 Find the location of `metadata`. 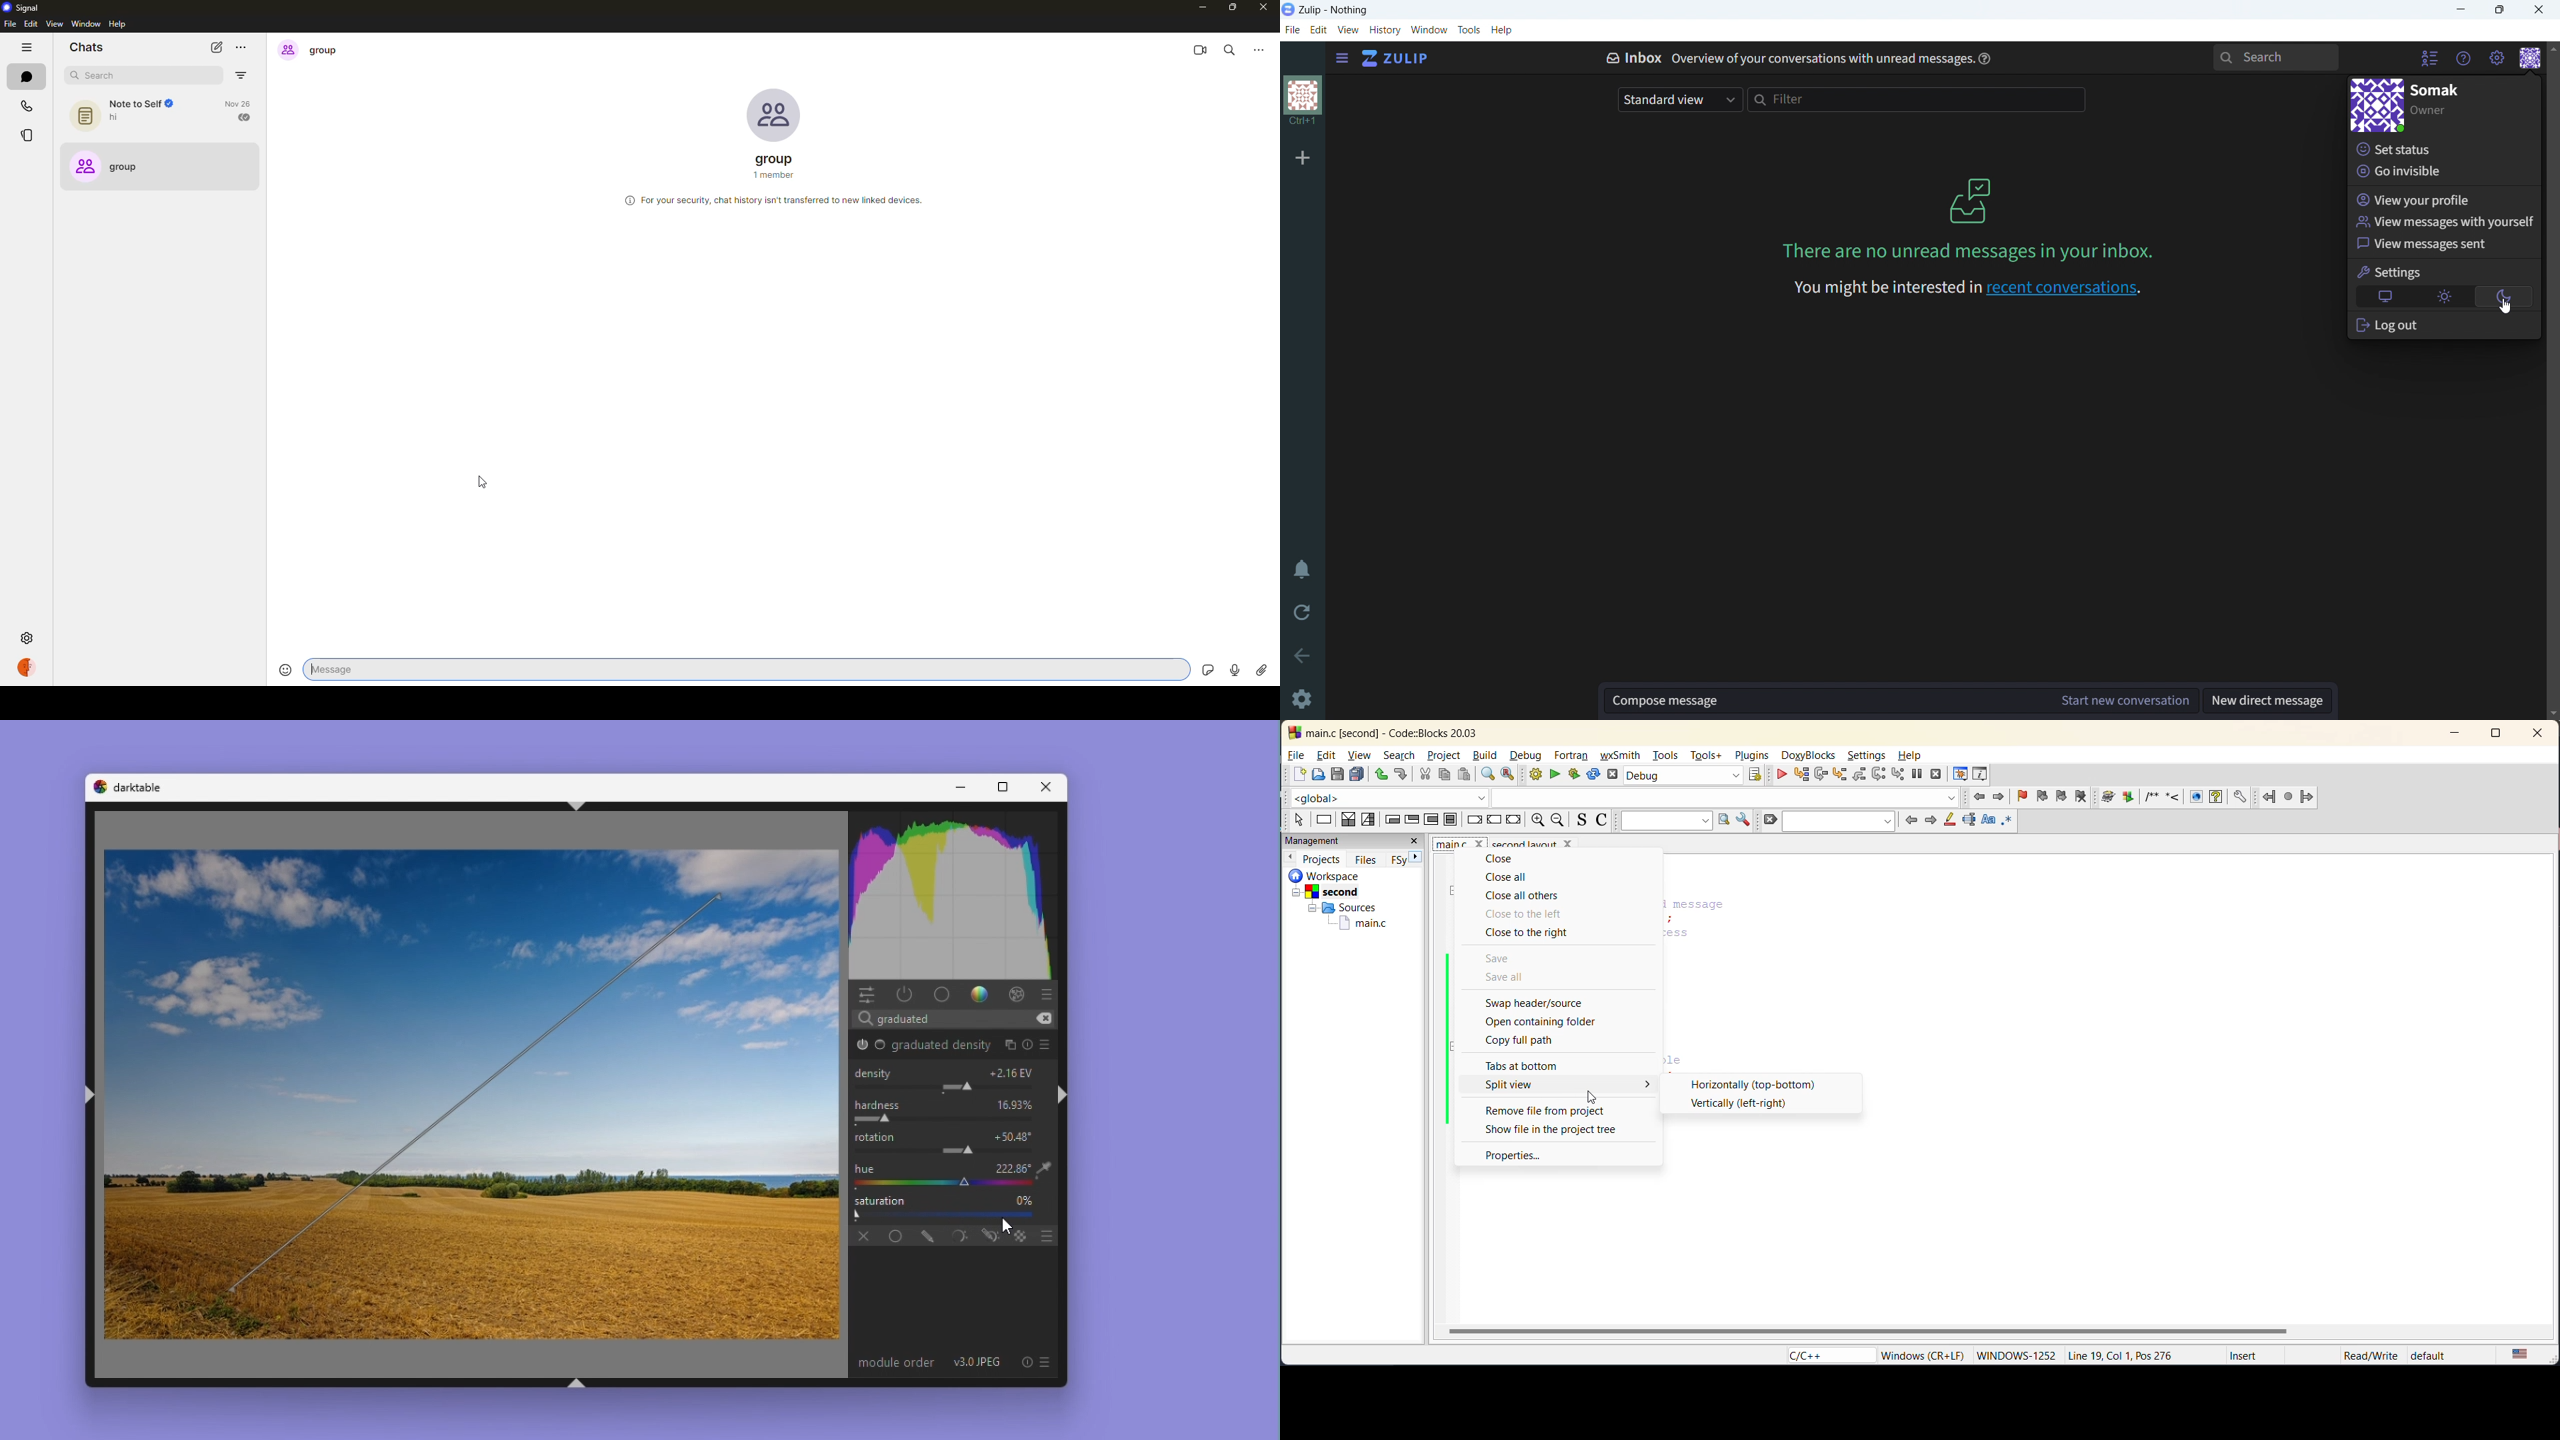

metadata is located at coordinates (1923, 1355).